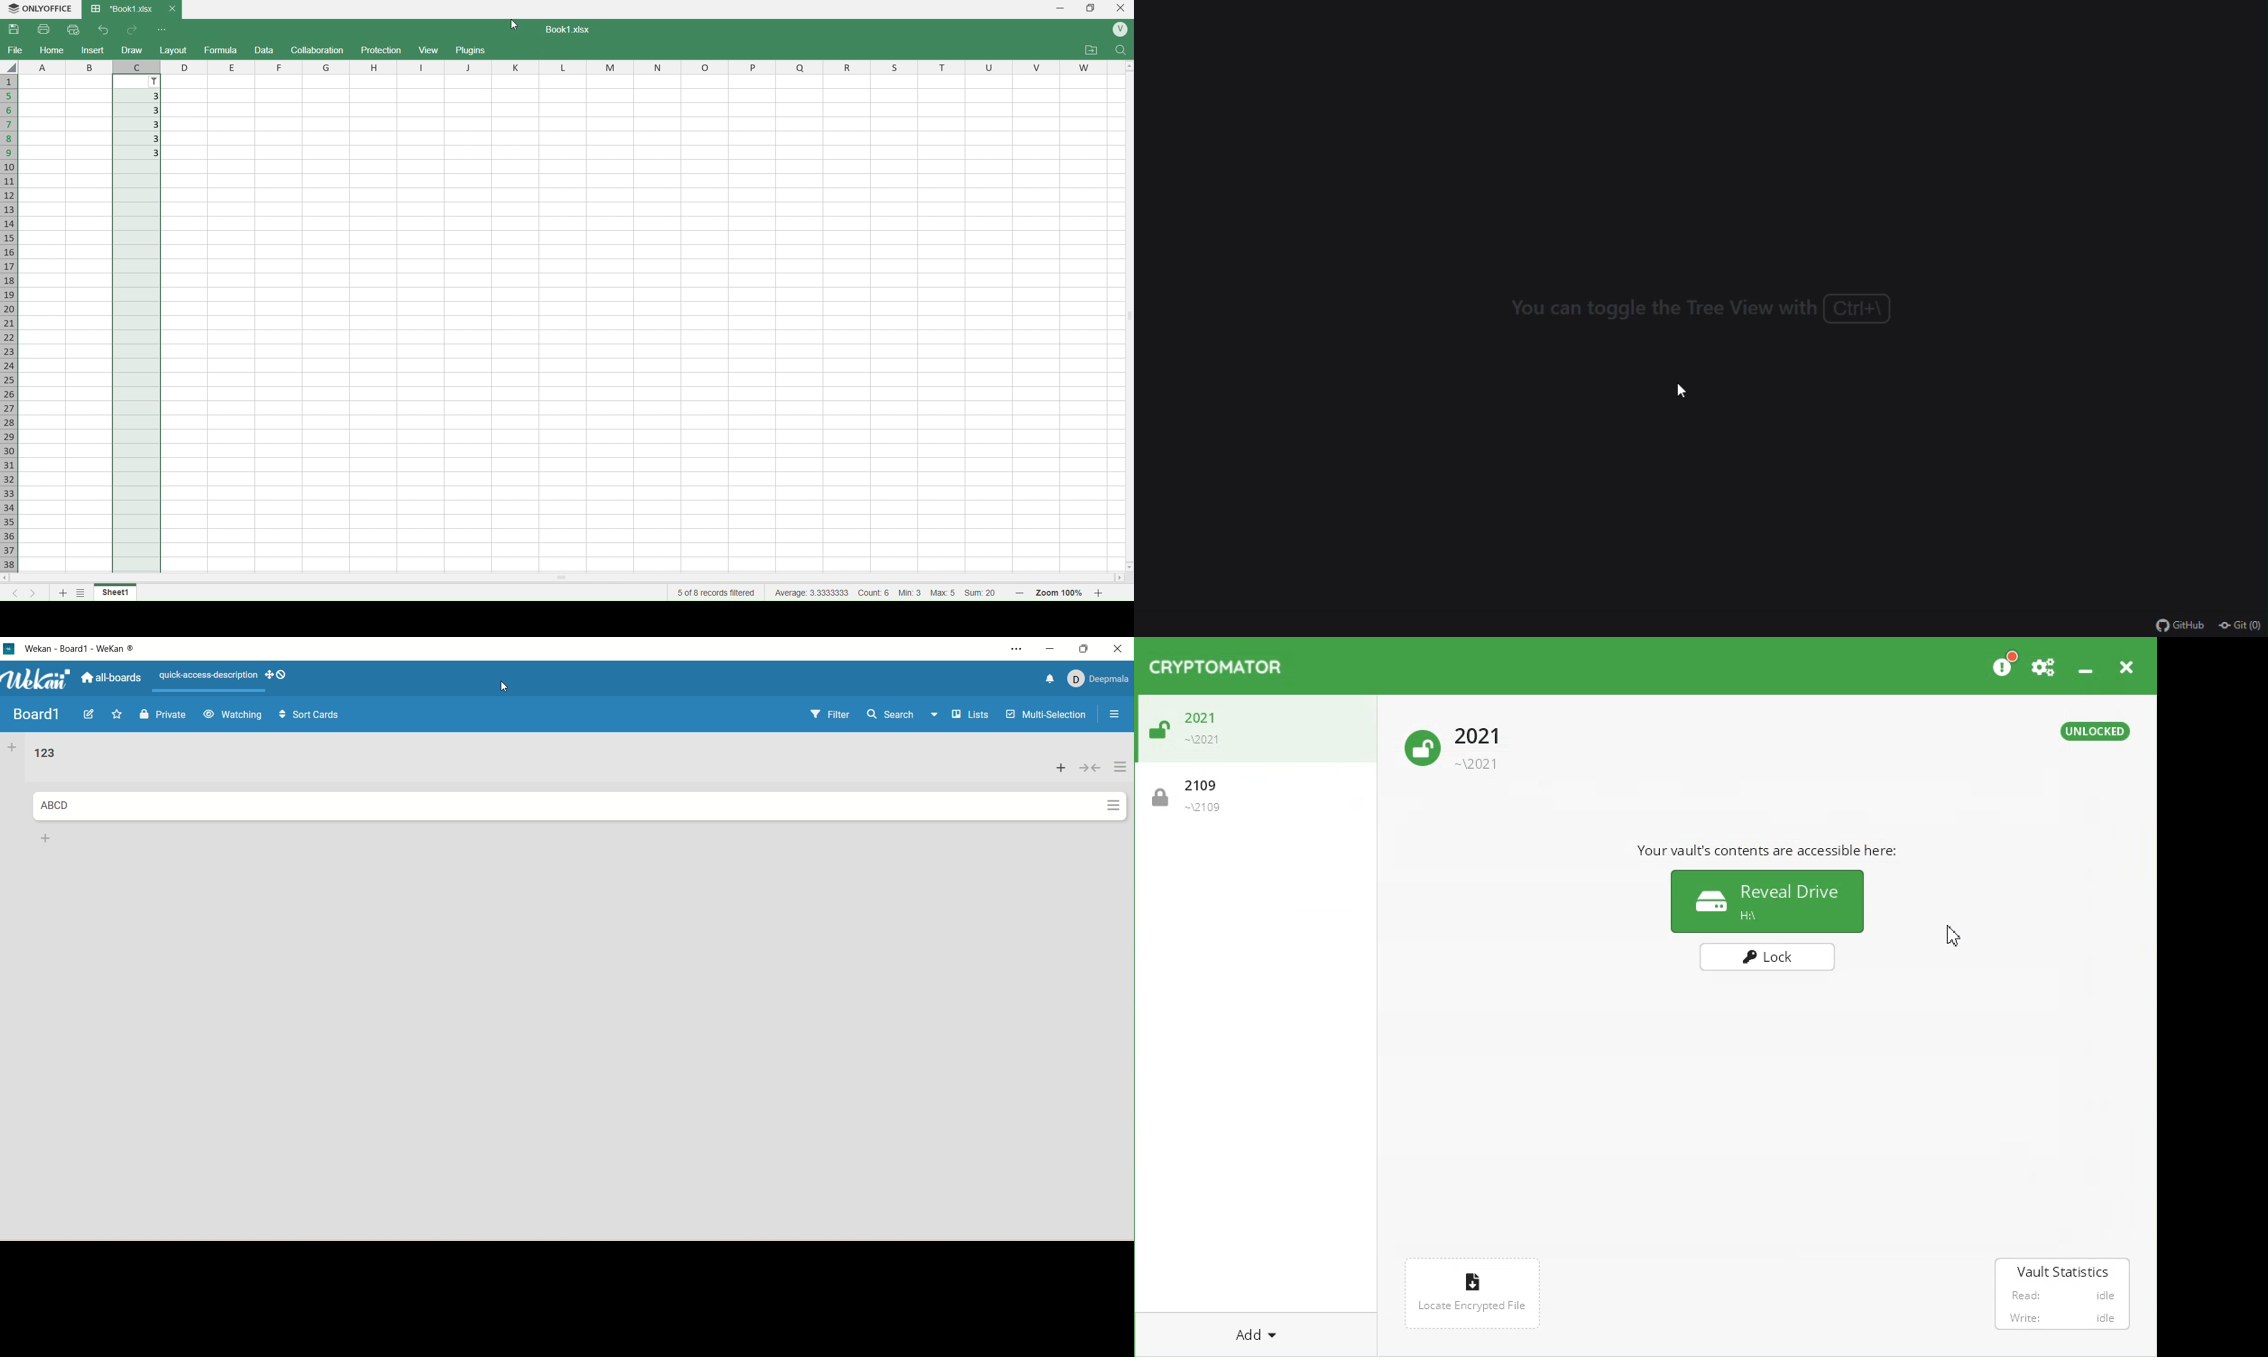 This screenshot has width=2268, height=1372. Describe the element at coordinates (504, 687) in the screenshot. I see `cursor` at that location.